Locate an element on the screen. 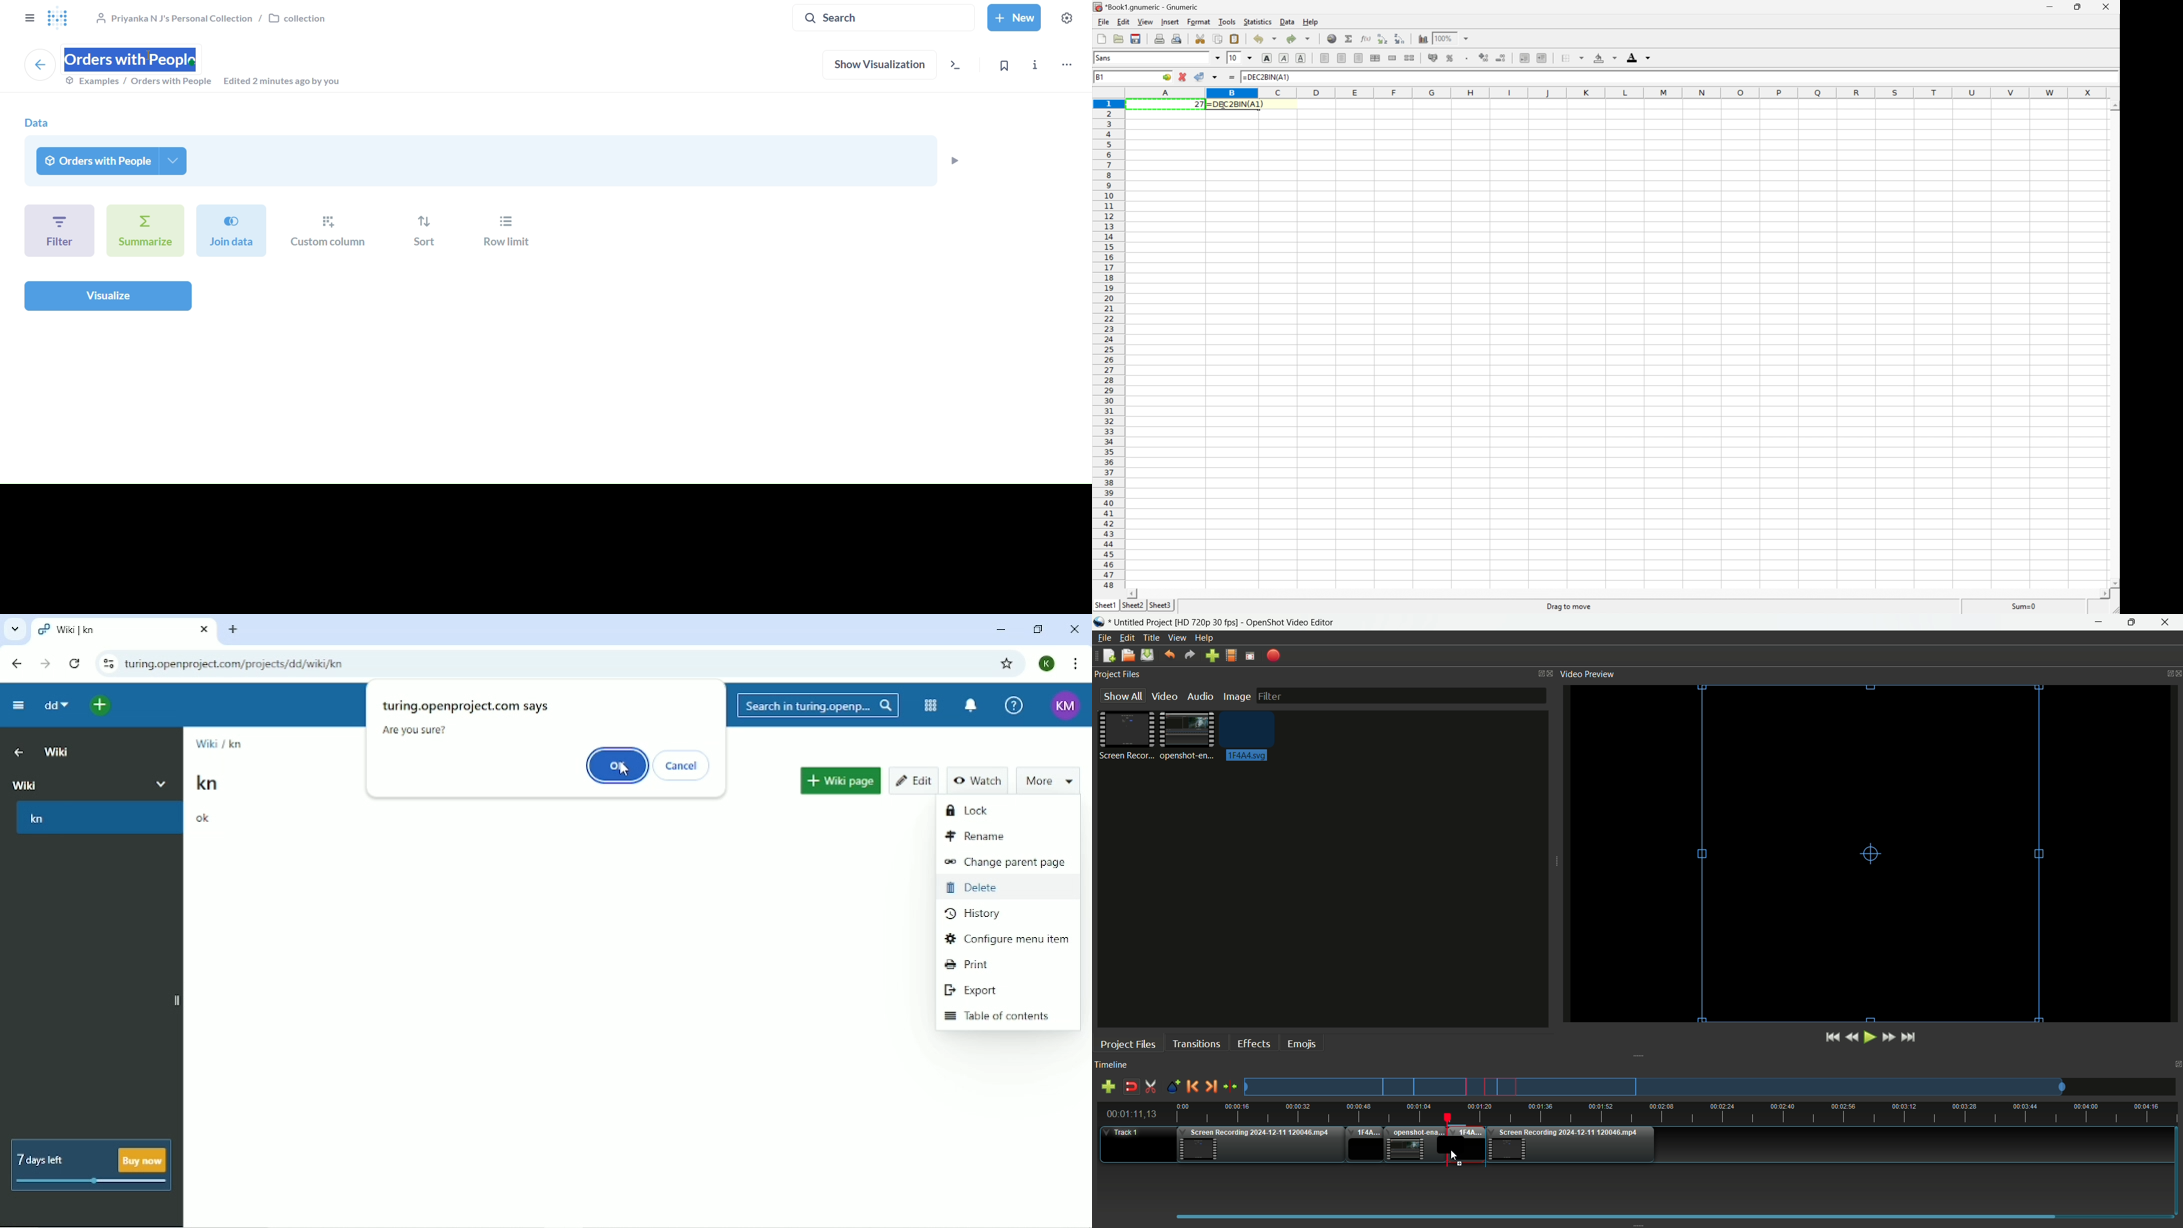  help menu is located at coordinates (1205, 638).